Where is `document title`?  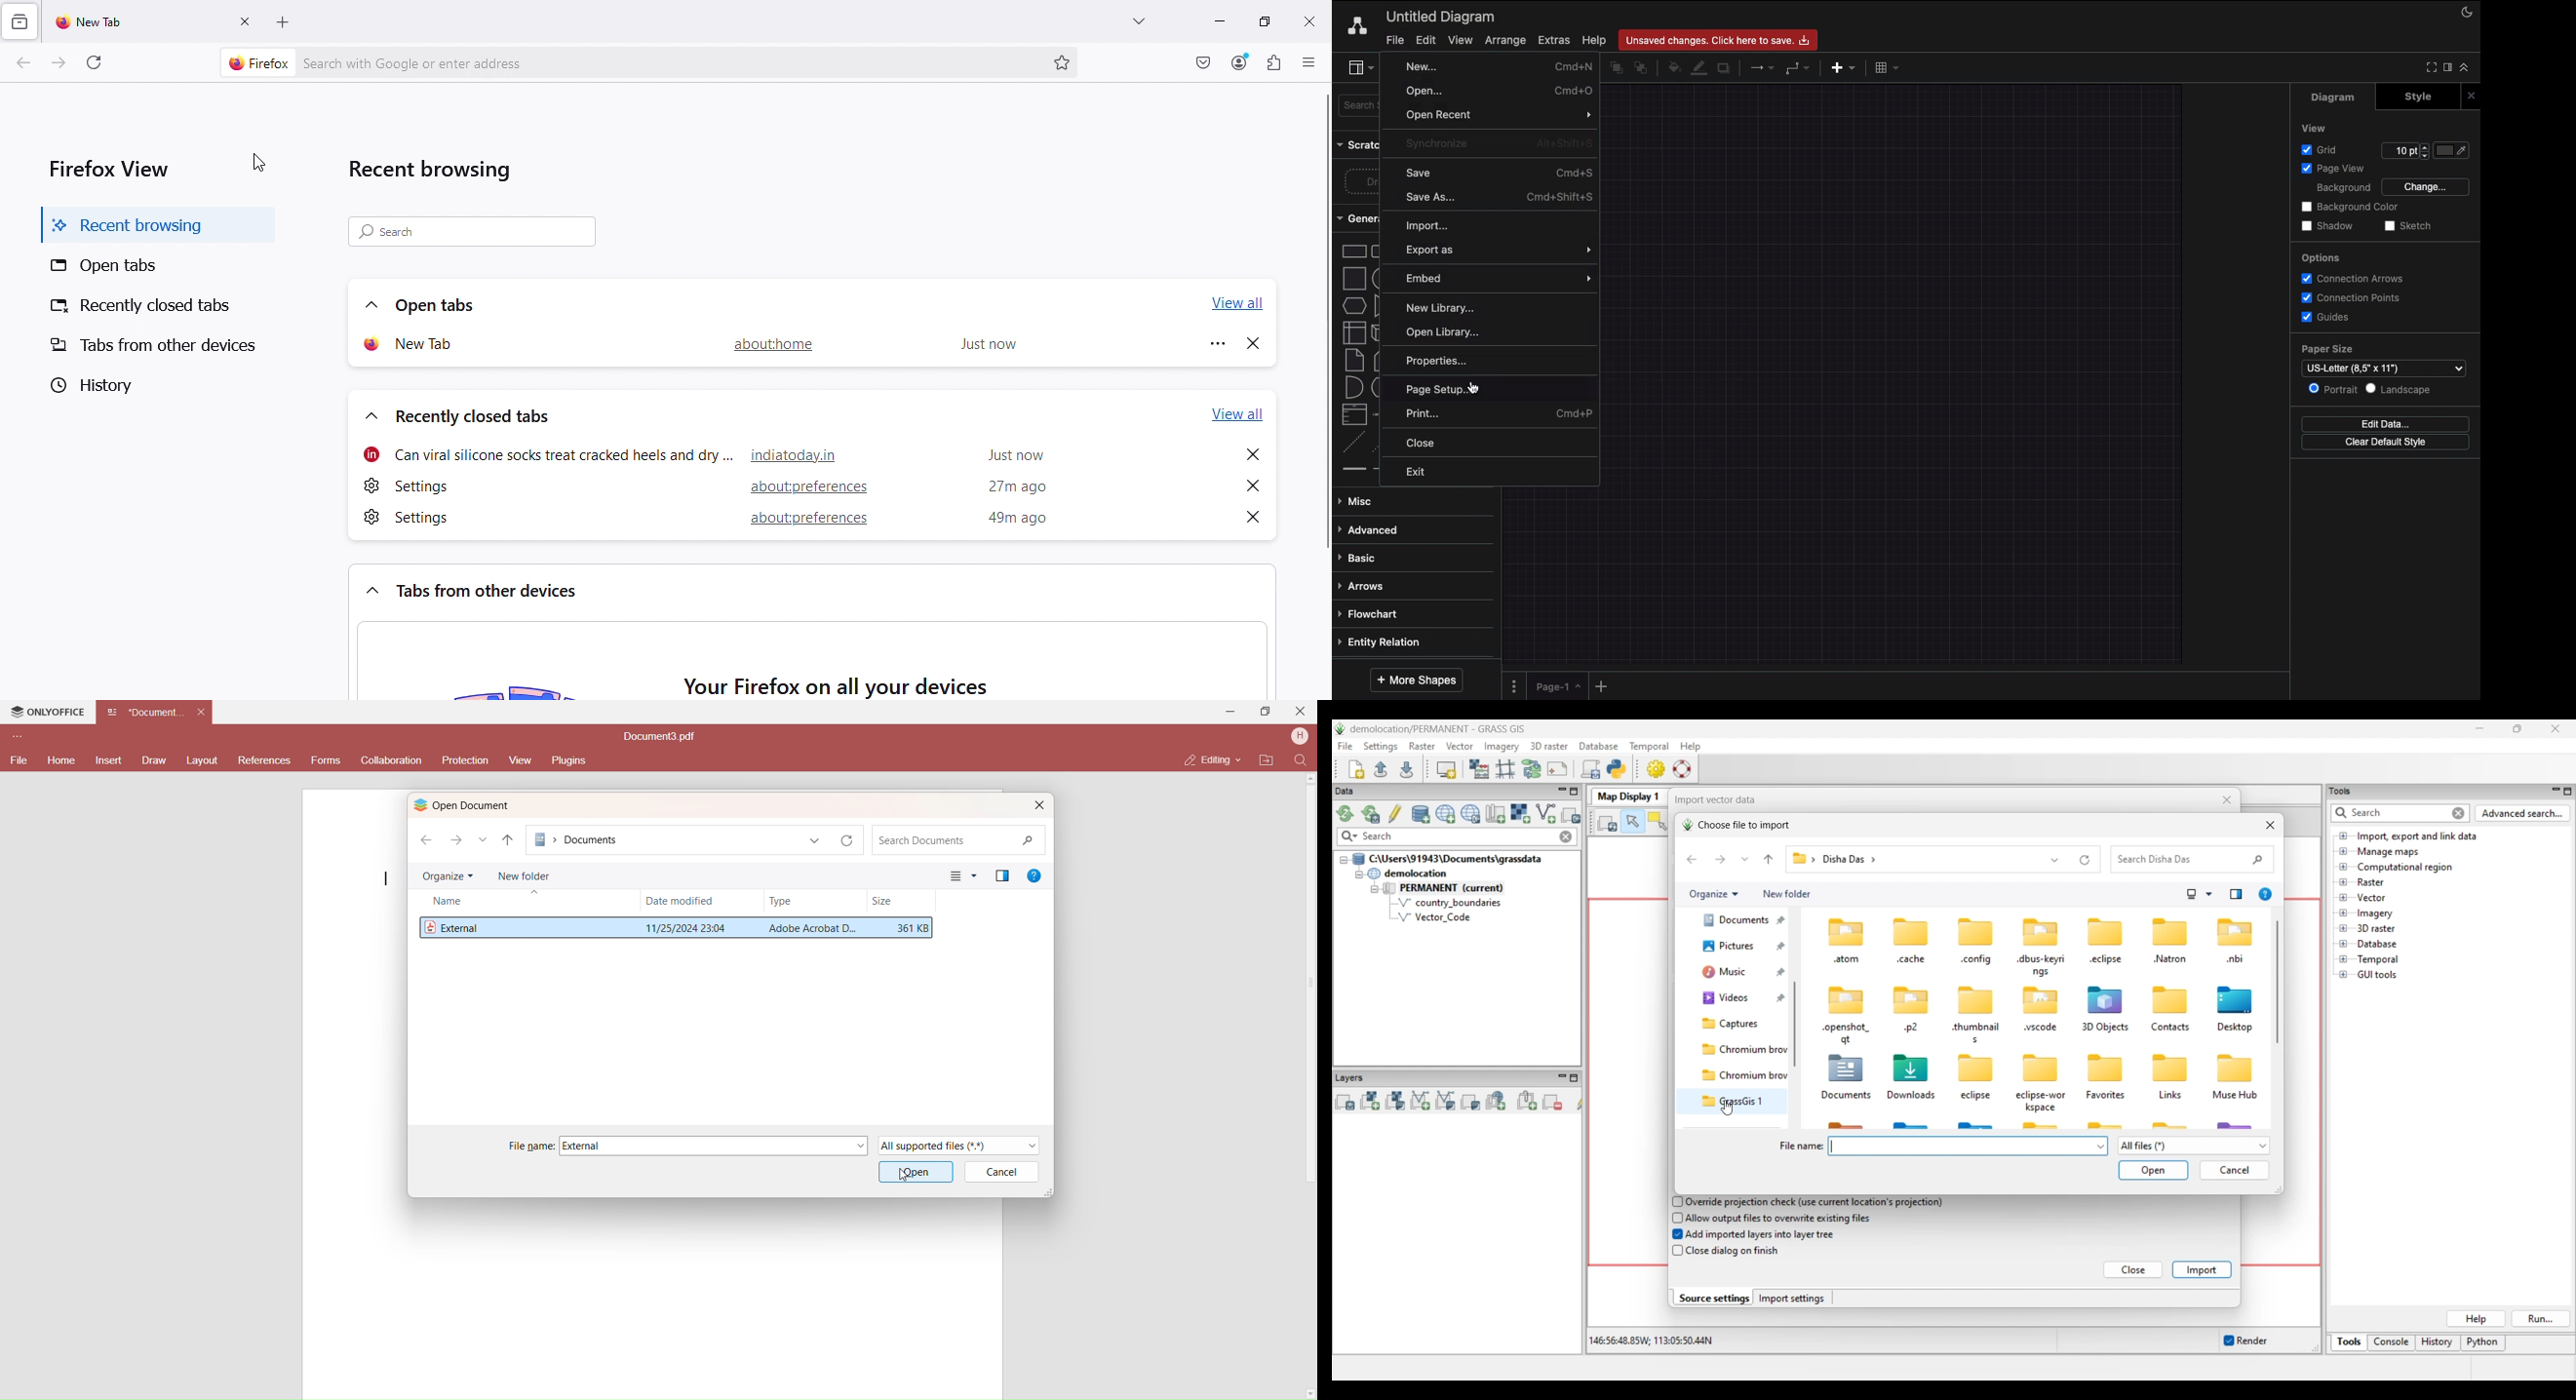
document title is located at coordinates (662, 737).